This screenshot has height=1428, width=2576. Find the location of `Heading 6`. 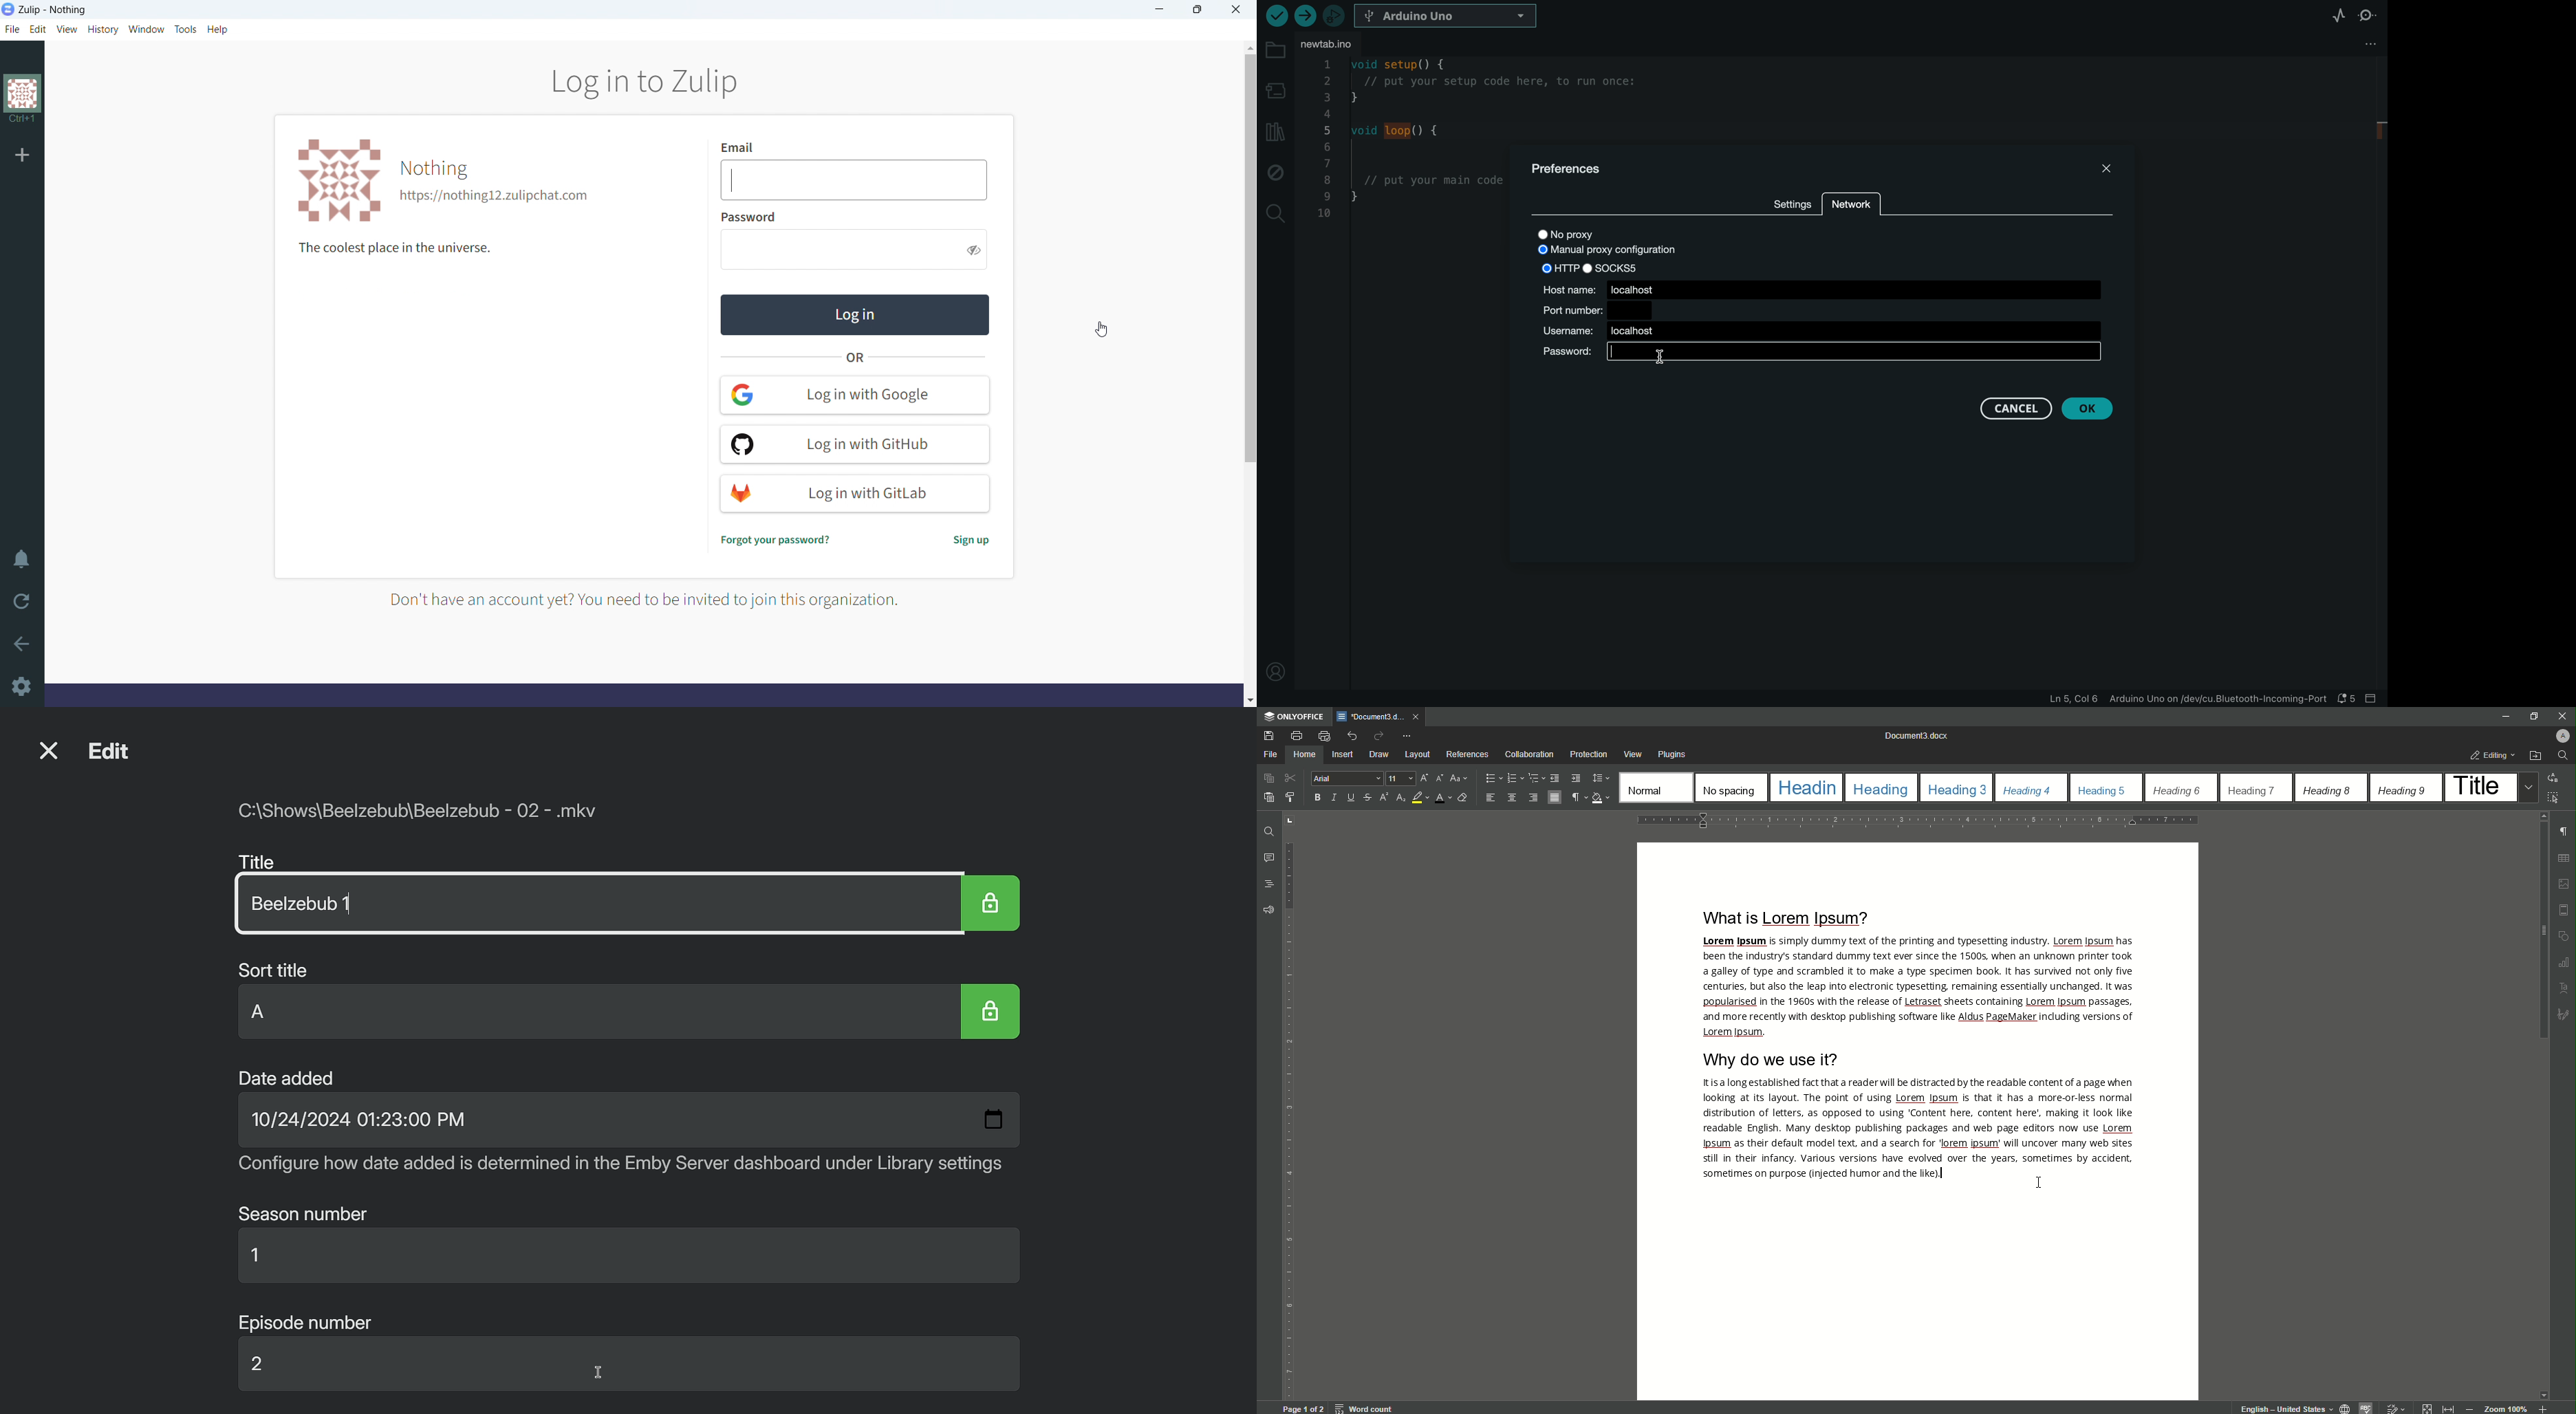

Heading 6 is located at coordinates (2177, 790).